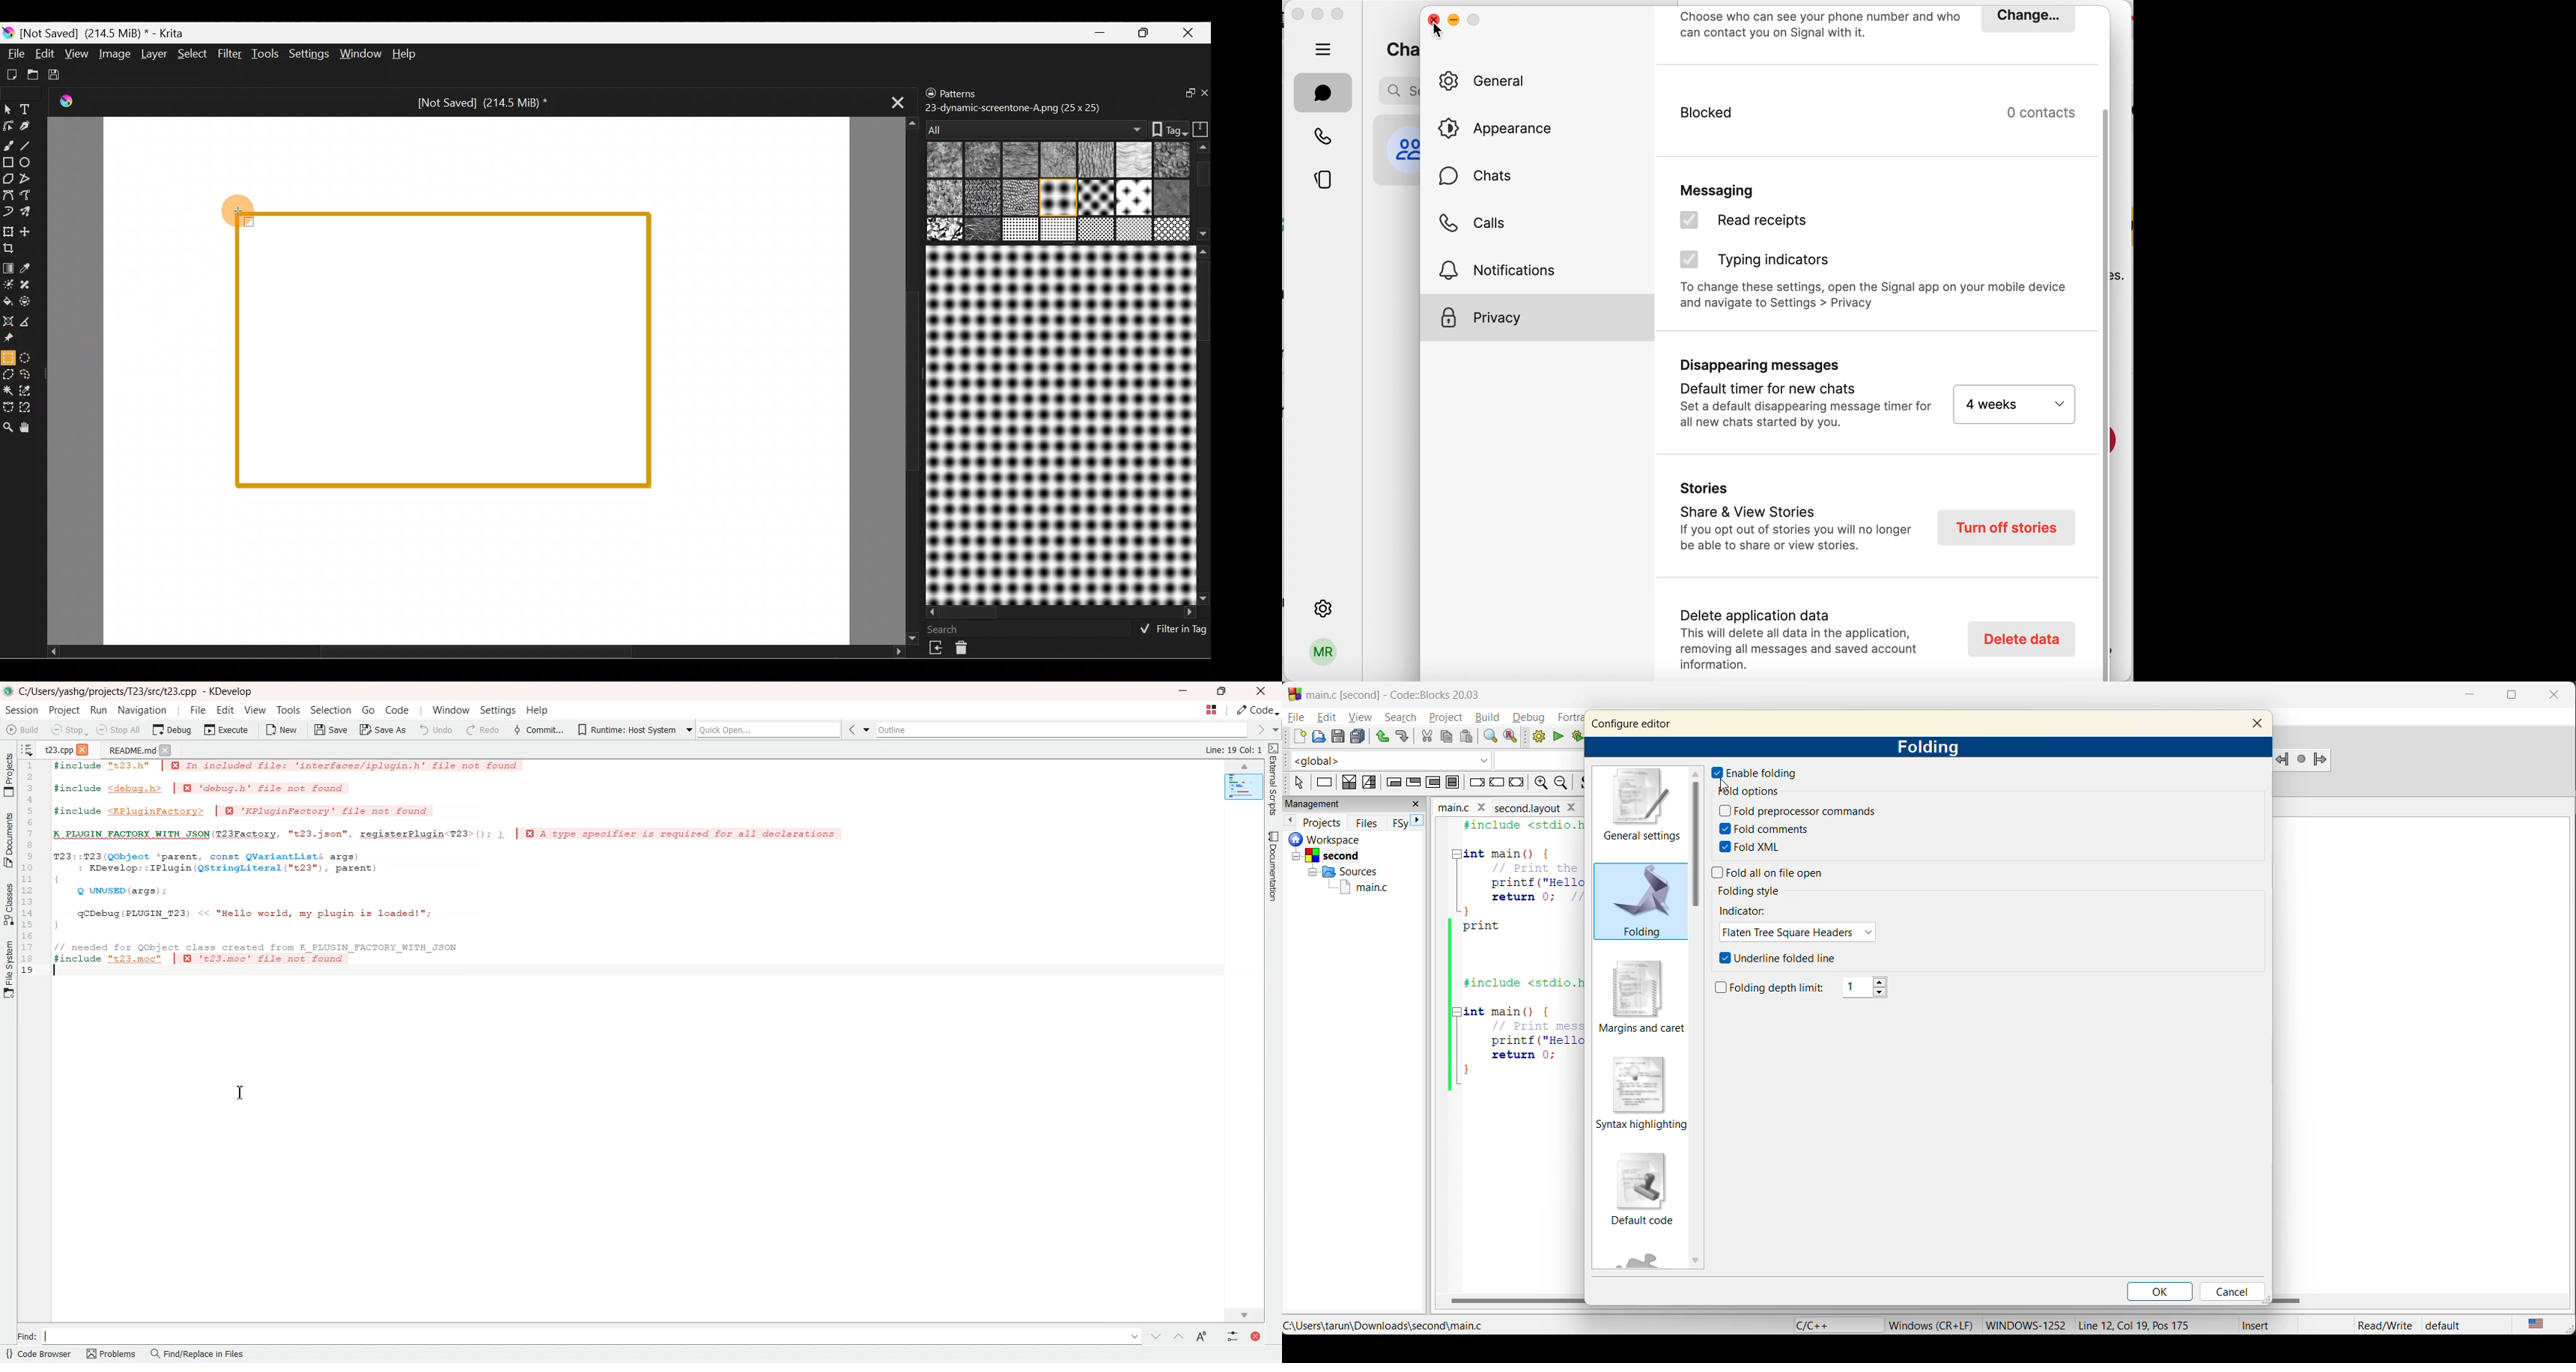  Describe the element at coordinates (1293, 782) in the screenshot. I see `select` at that location.